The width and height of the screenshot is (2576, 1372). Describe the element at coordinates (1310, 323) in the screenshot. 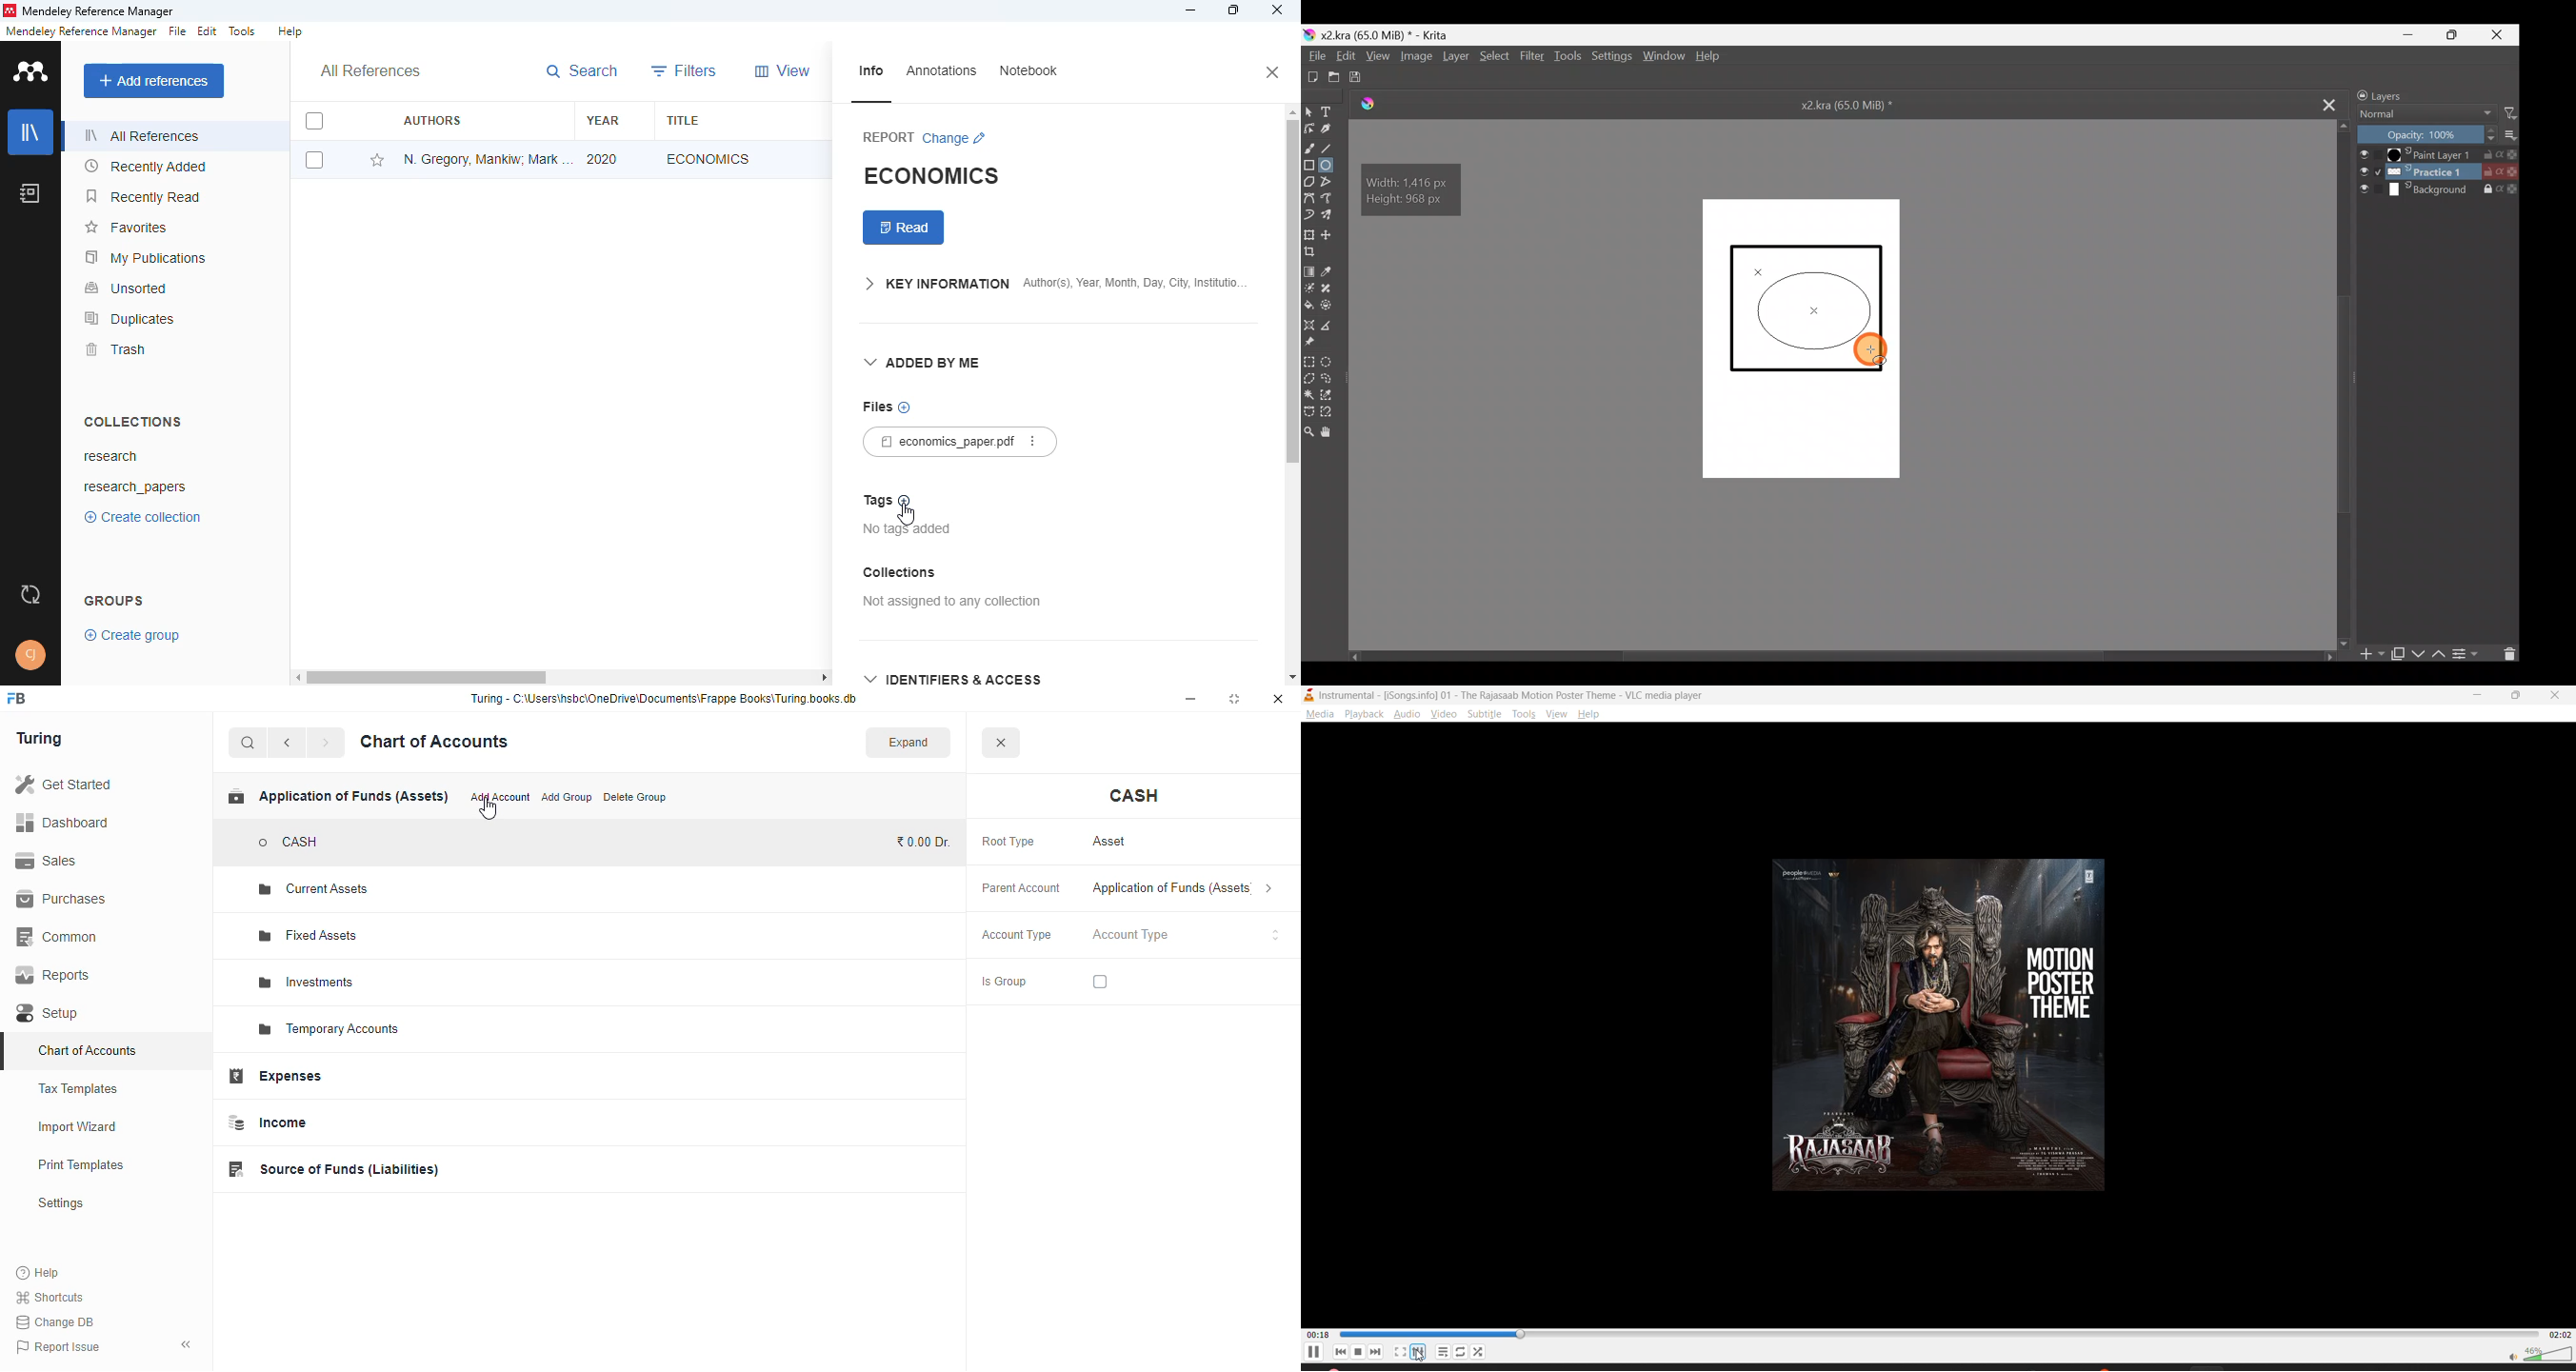

I see `Assistant tool` at that location.